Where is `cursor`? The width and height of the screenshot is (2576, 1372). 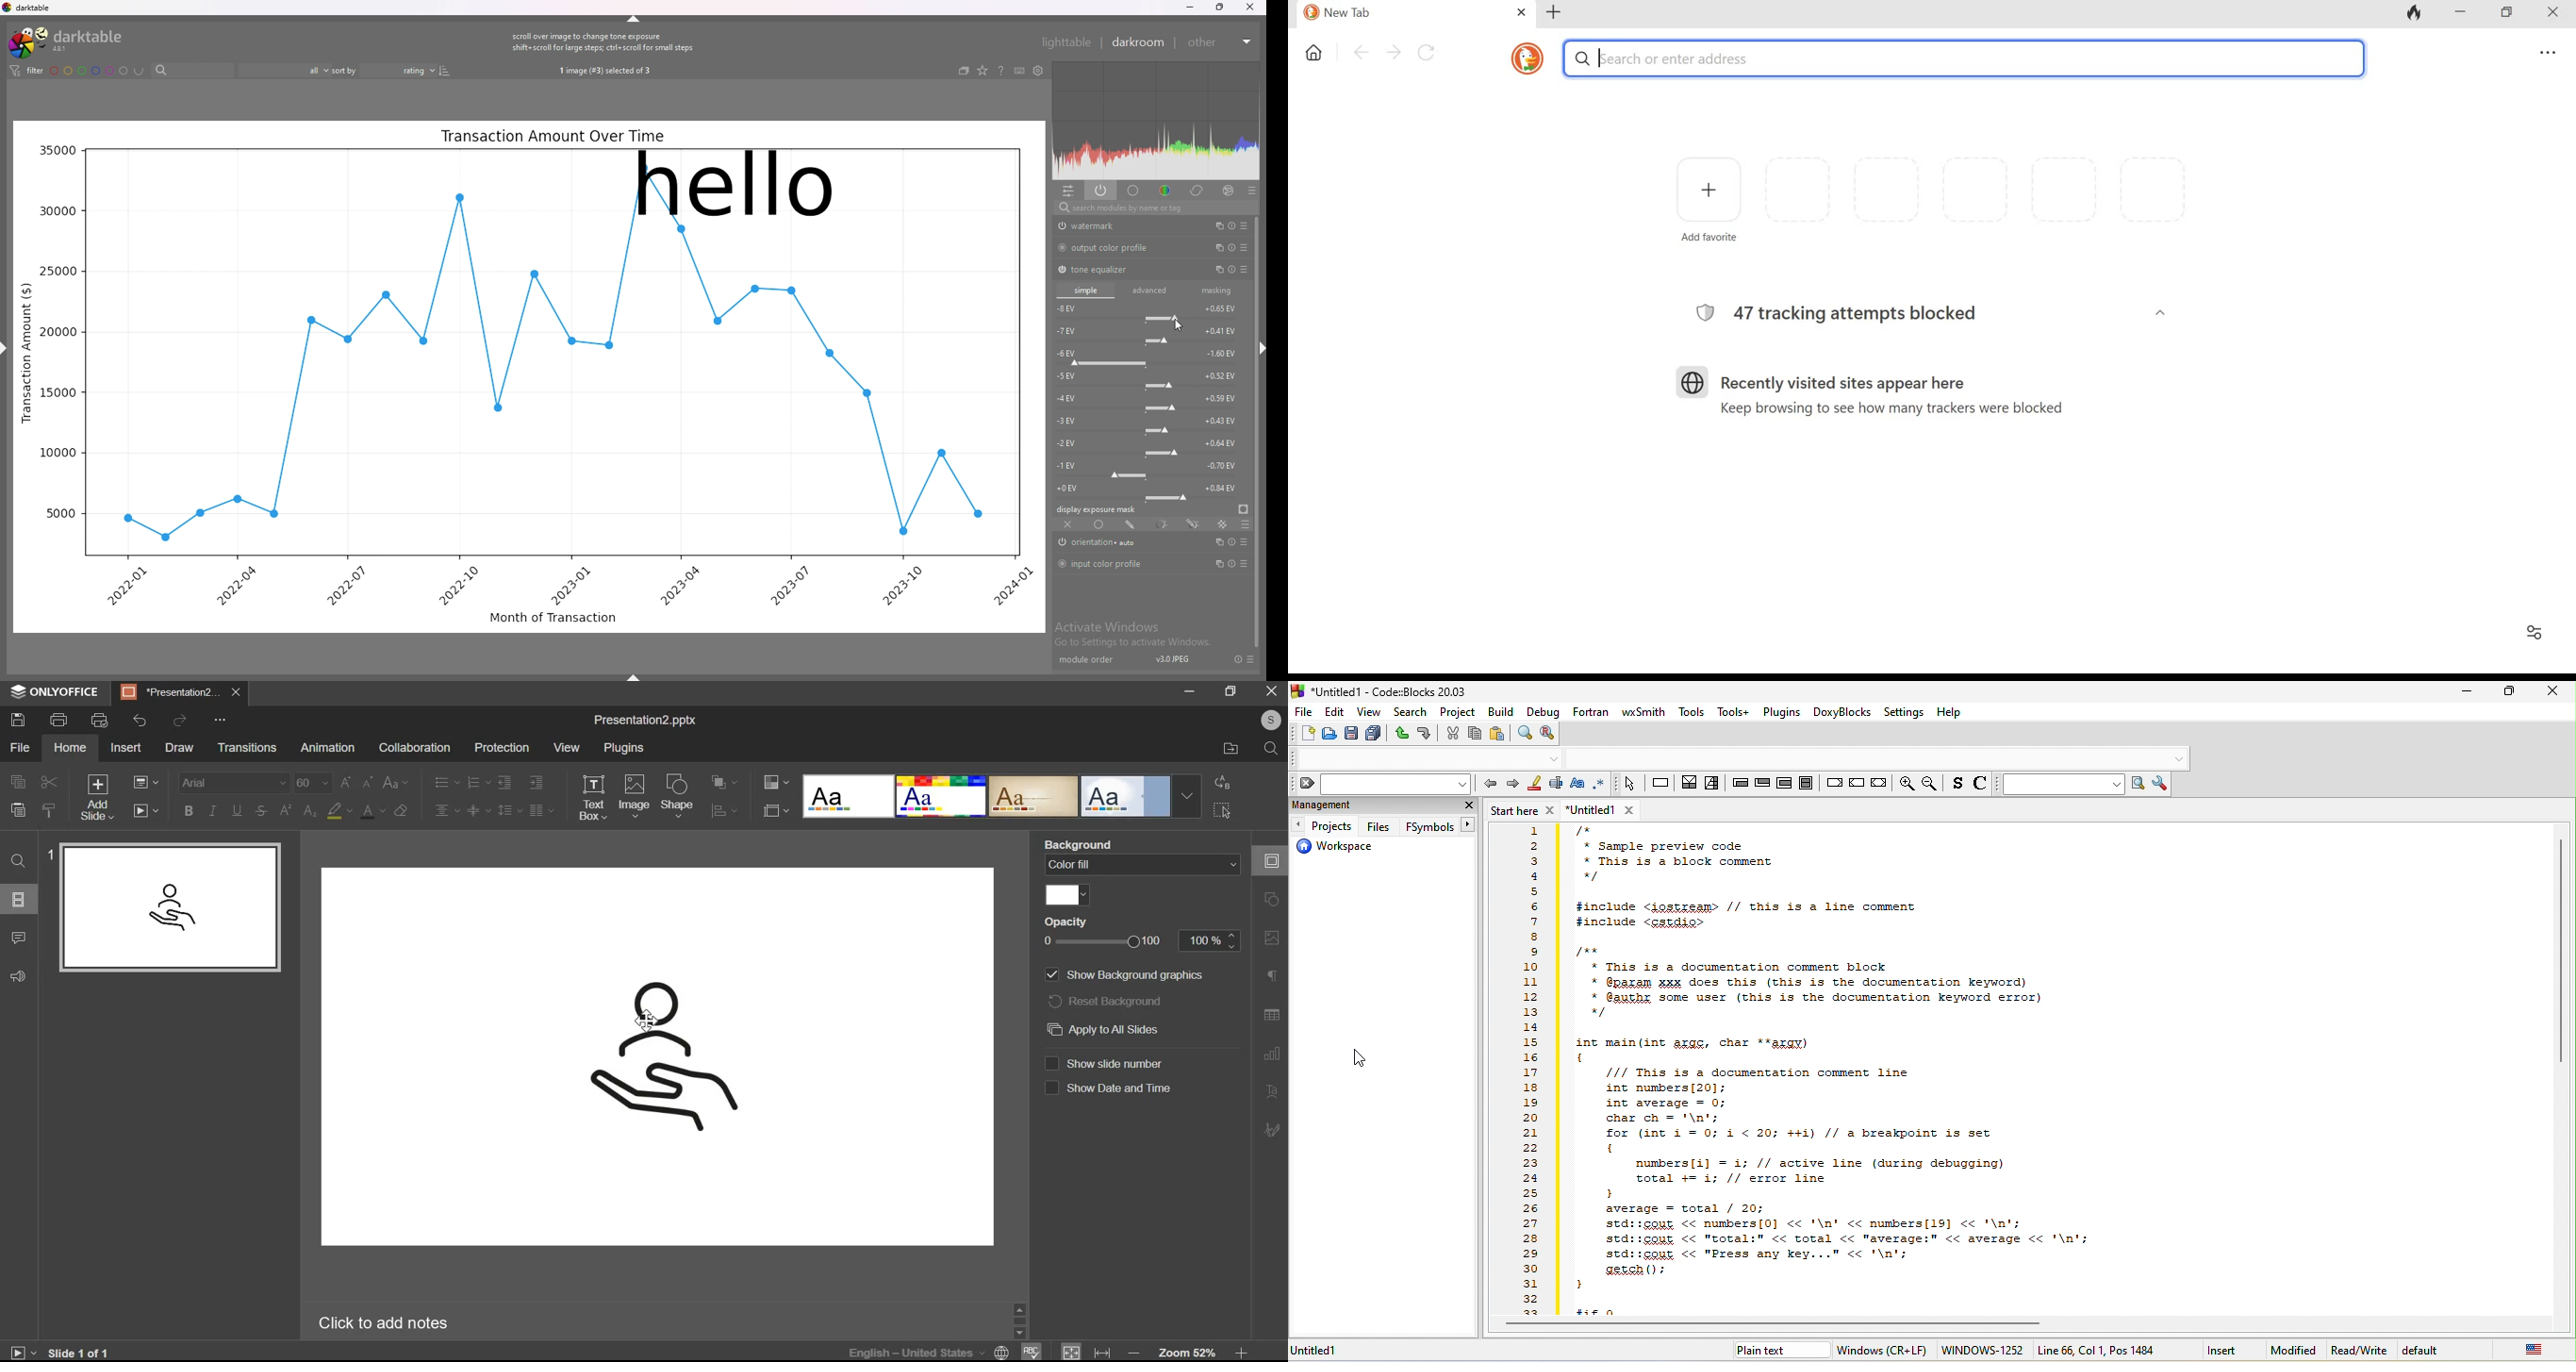 cursor is located at coordinates (1177, 325).